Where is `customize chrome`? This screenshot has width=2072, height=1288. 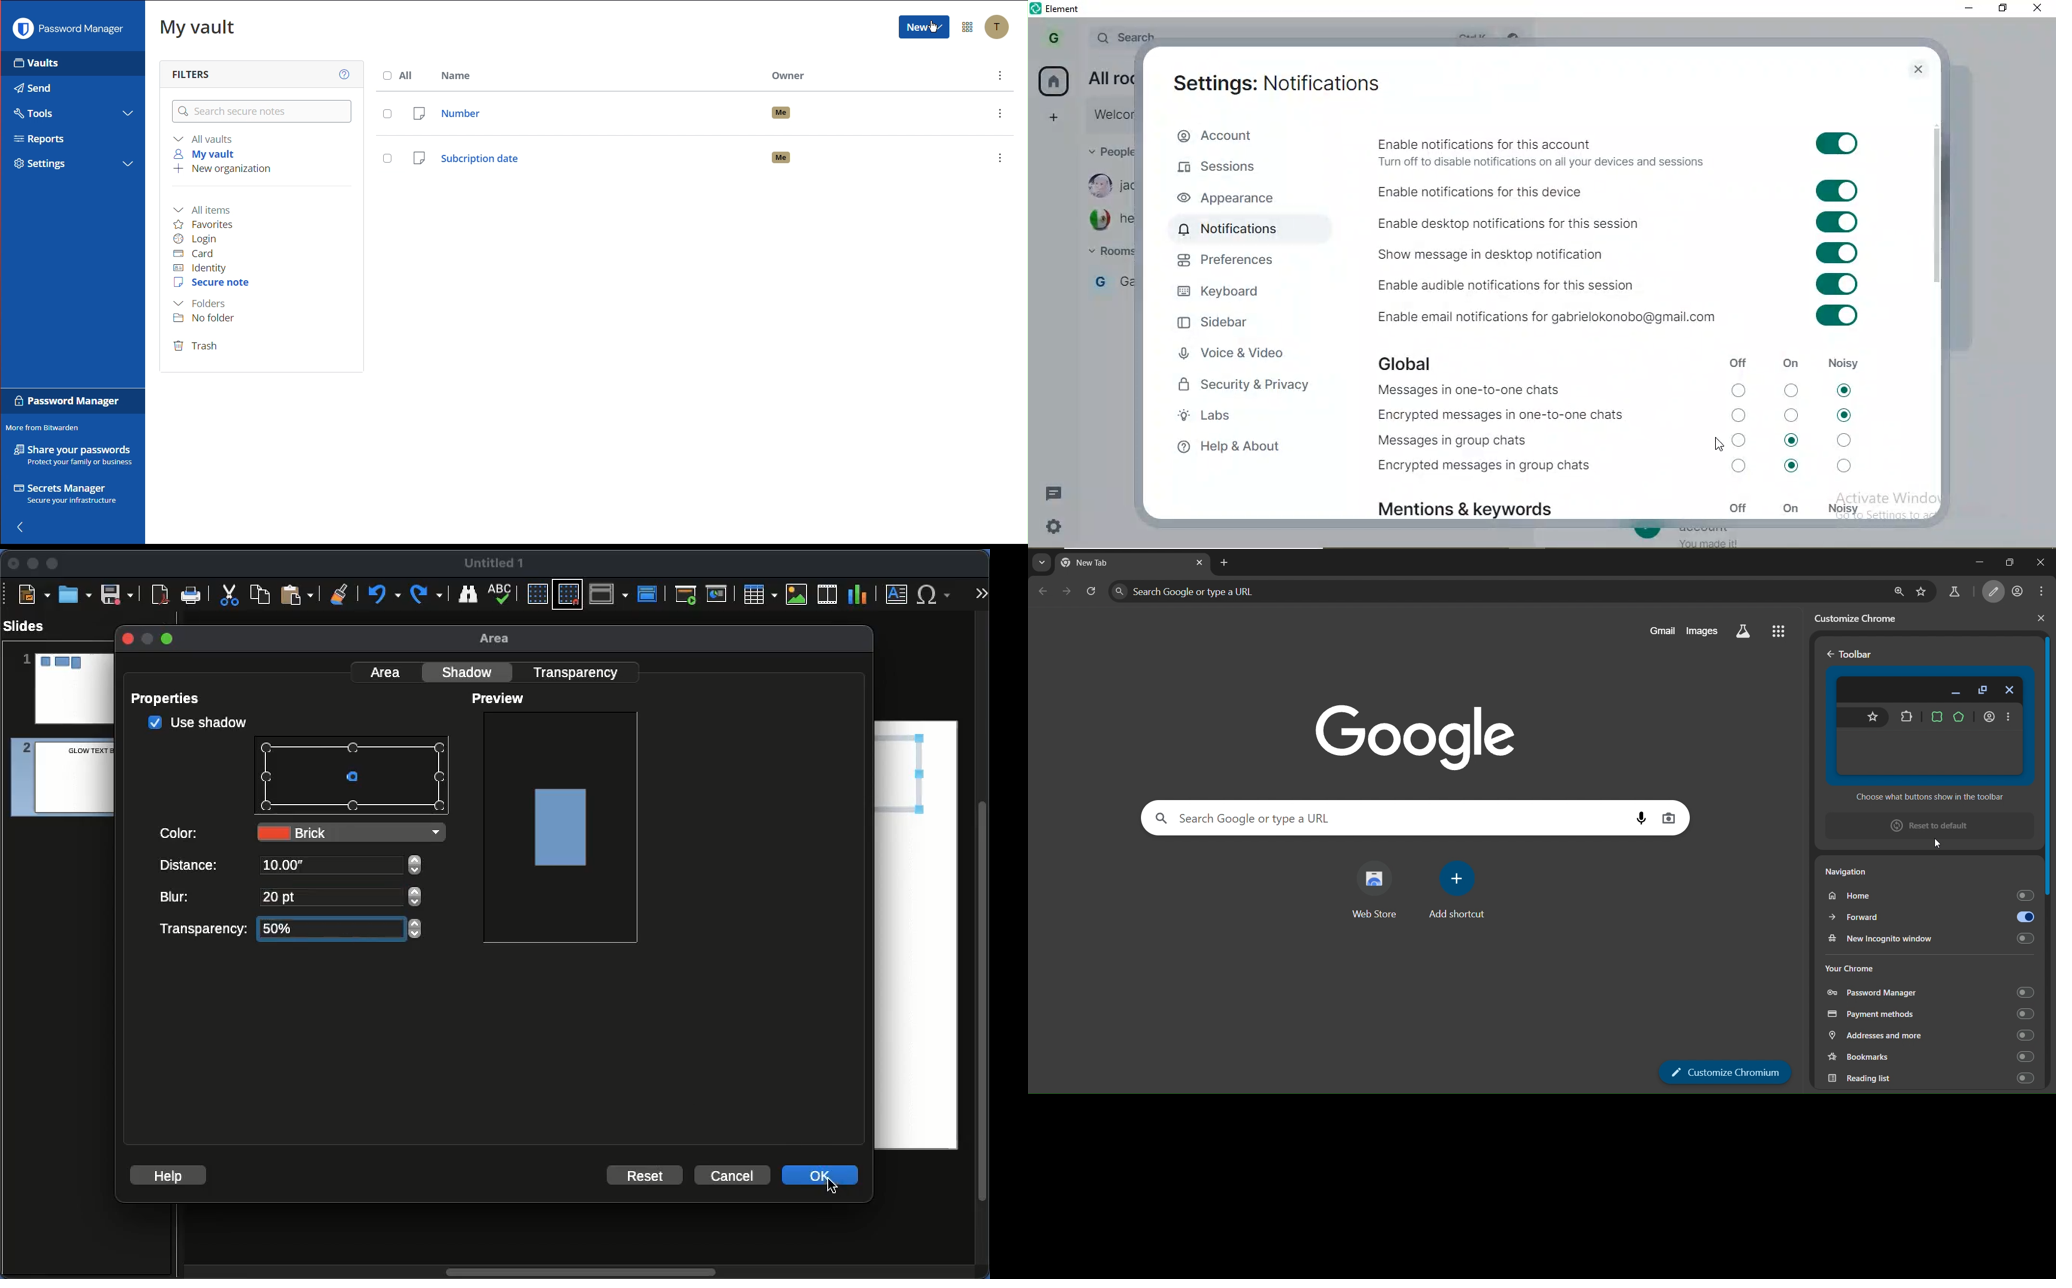 customize chrome is located at coordinates (1862, 617).